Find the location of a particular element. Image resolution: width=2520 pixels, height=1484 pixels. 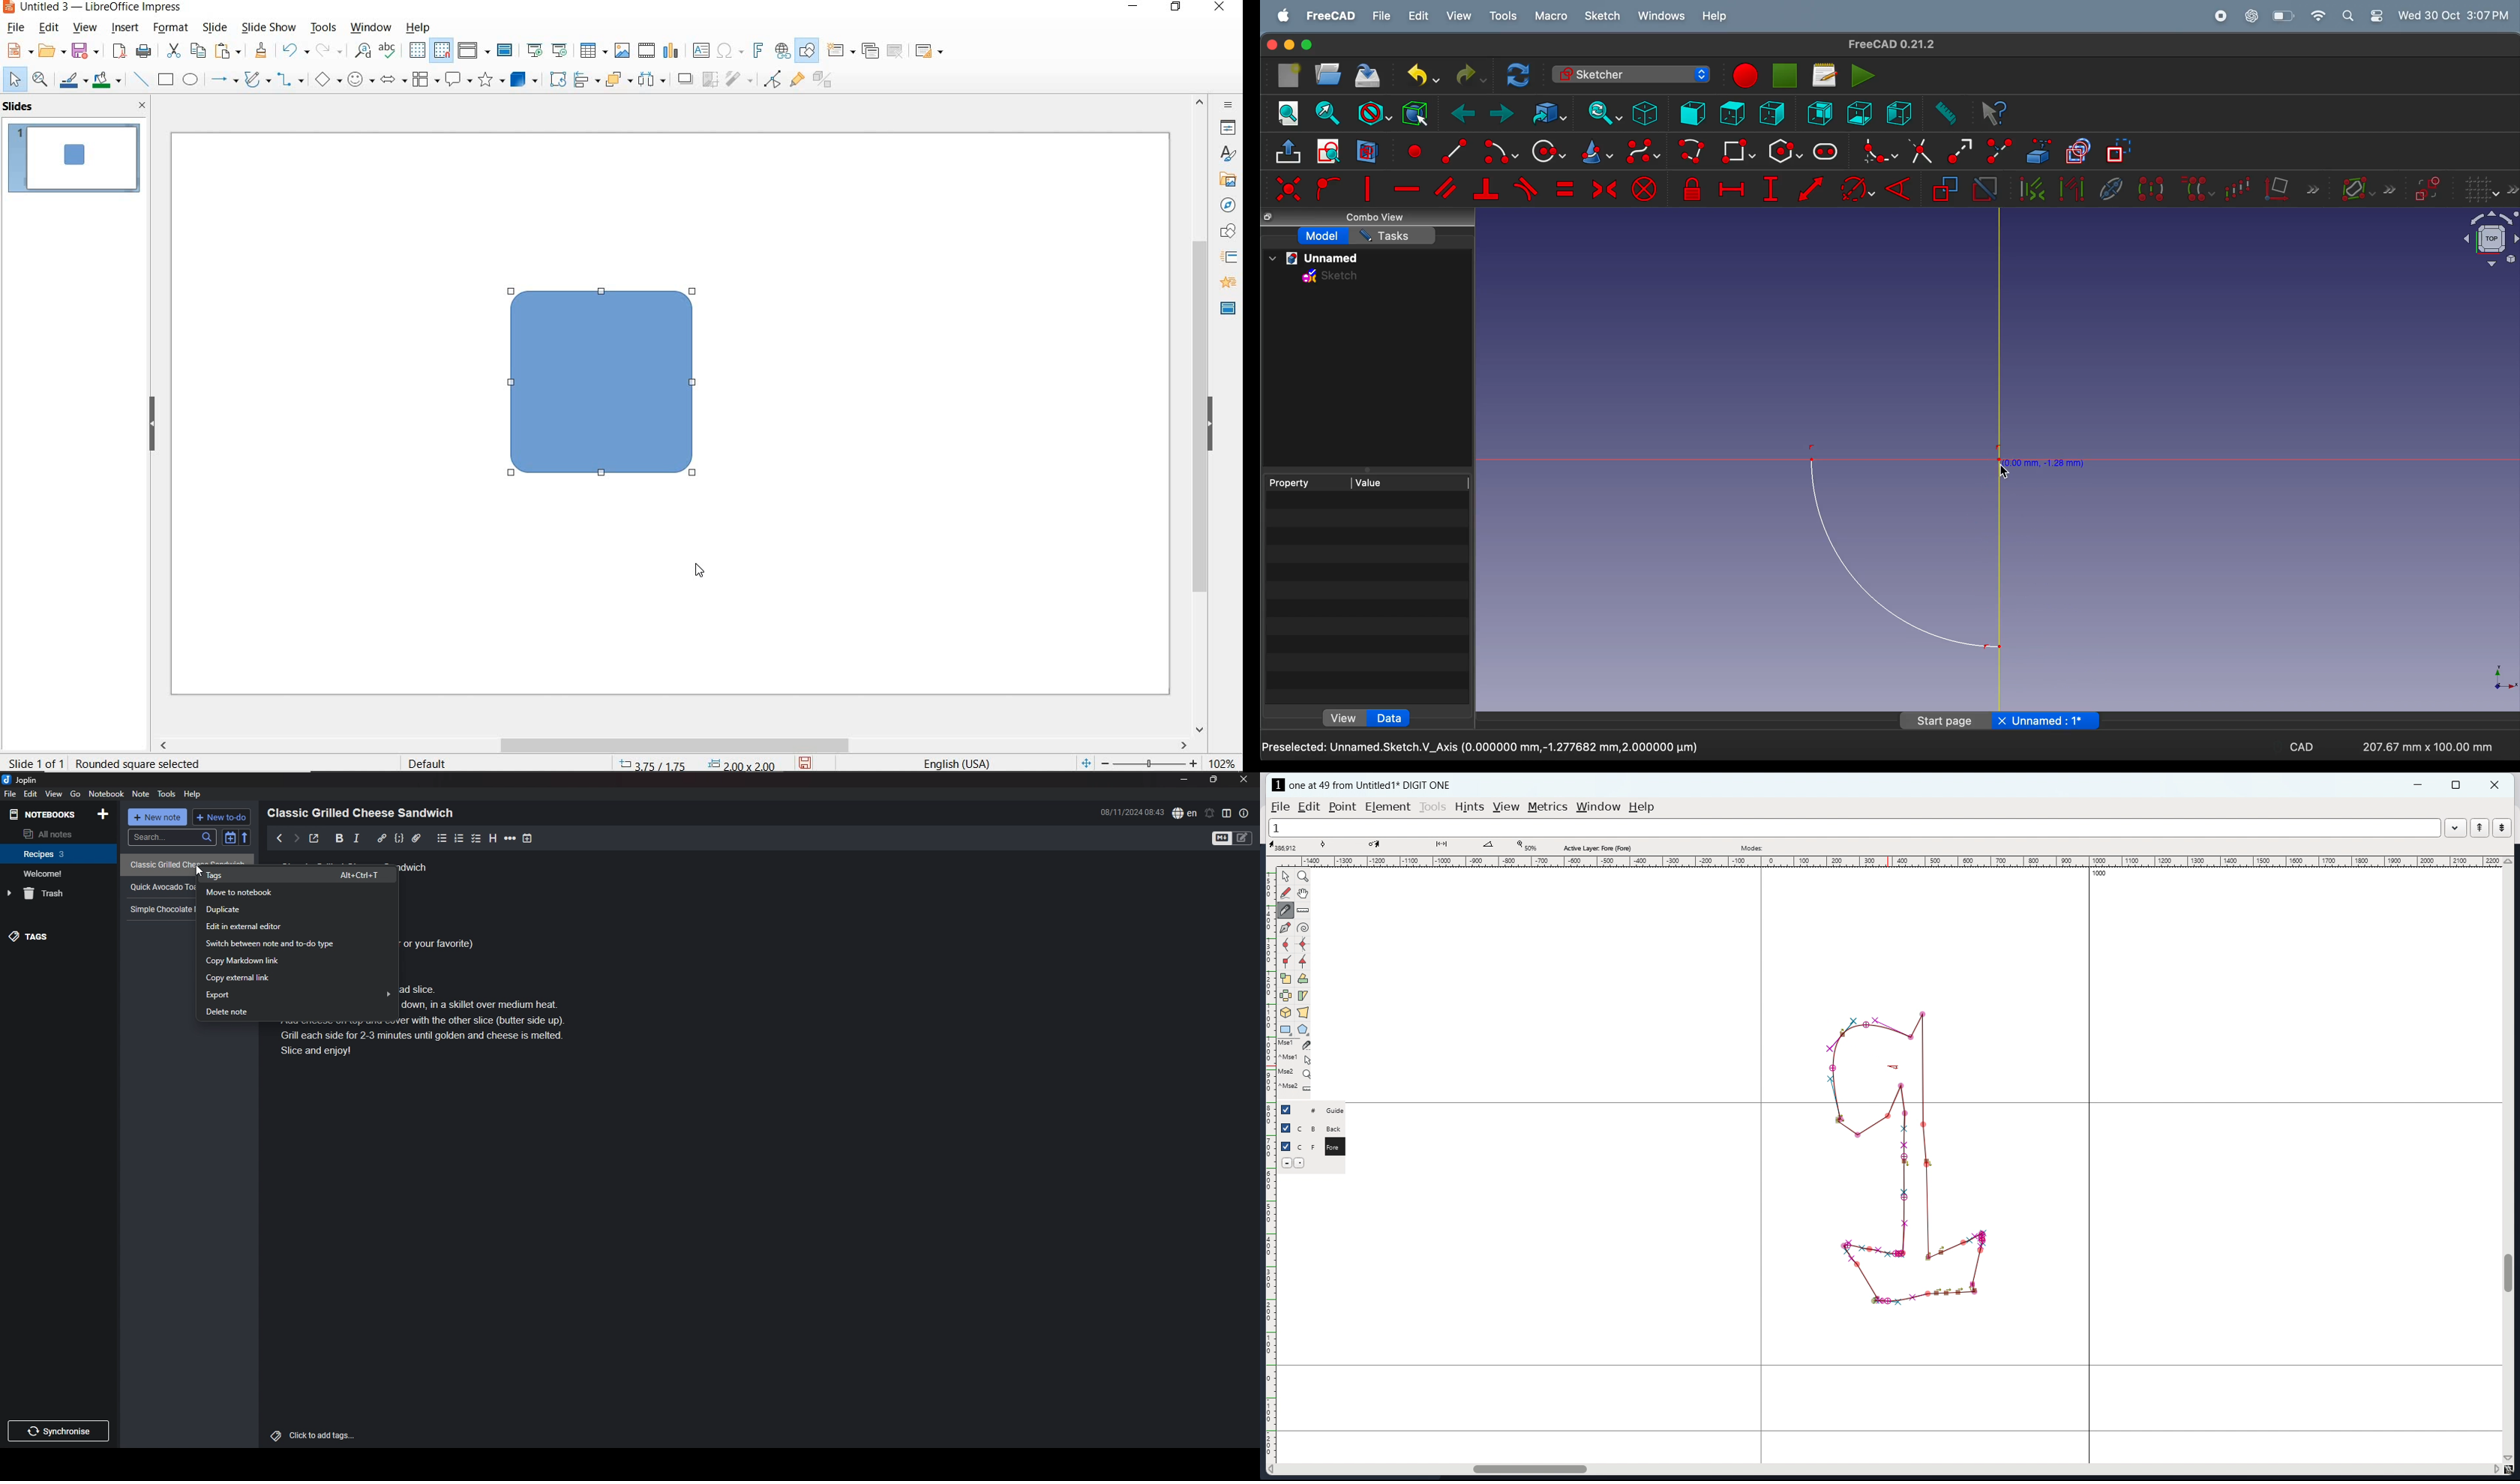

reverse sort order is located at coordinates (245, 837).